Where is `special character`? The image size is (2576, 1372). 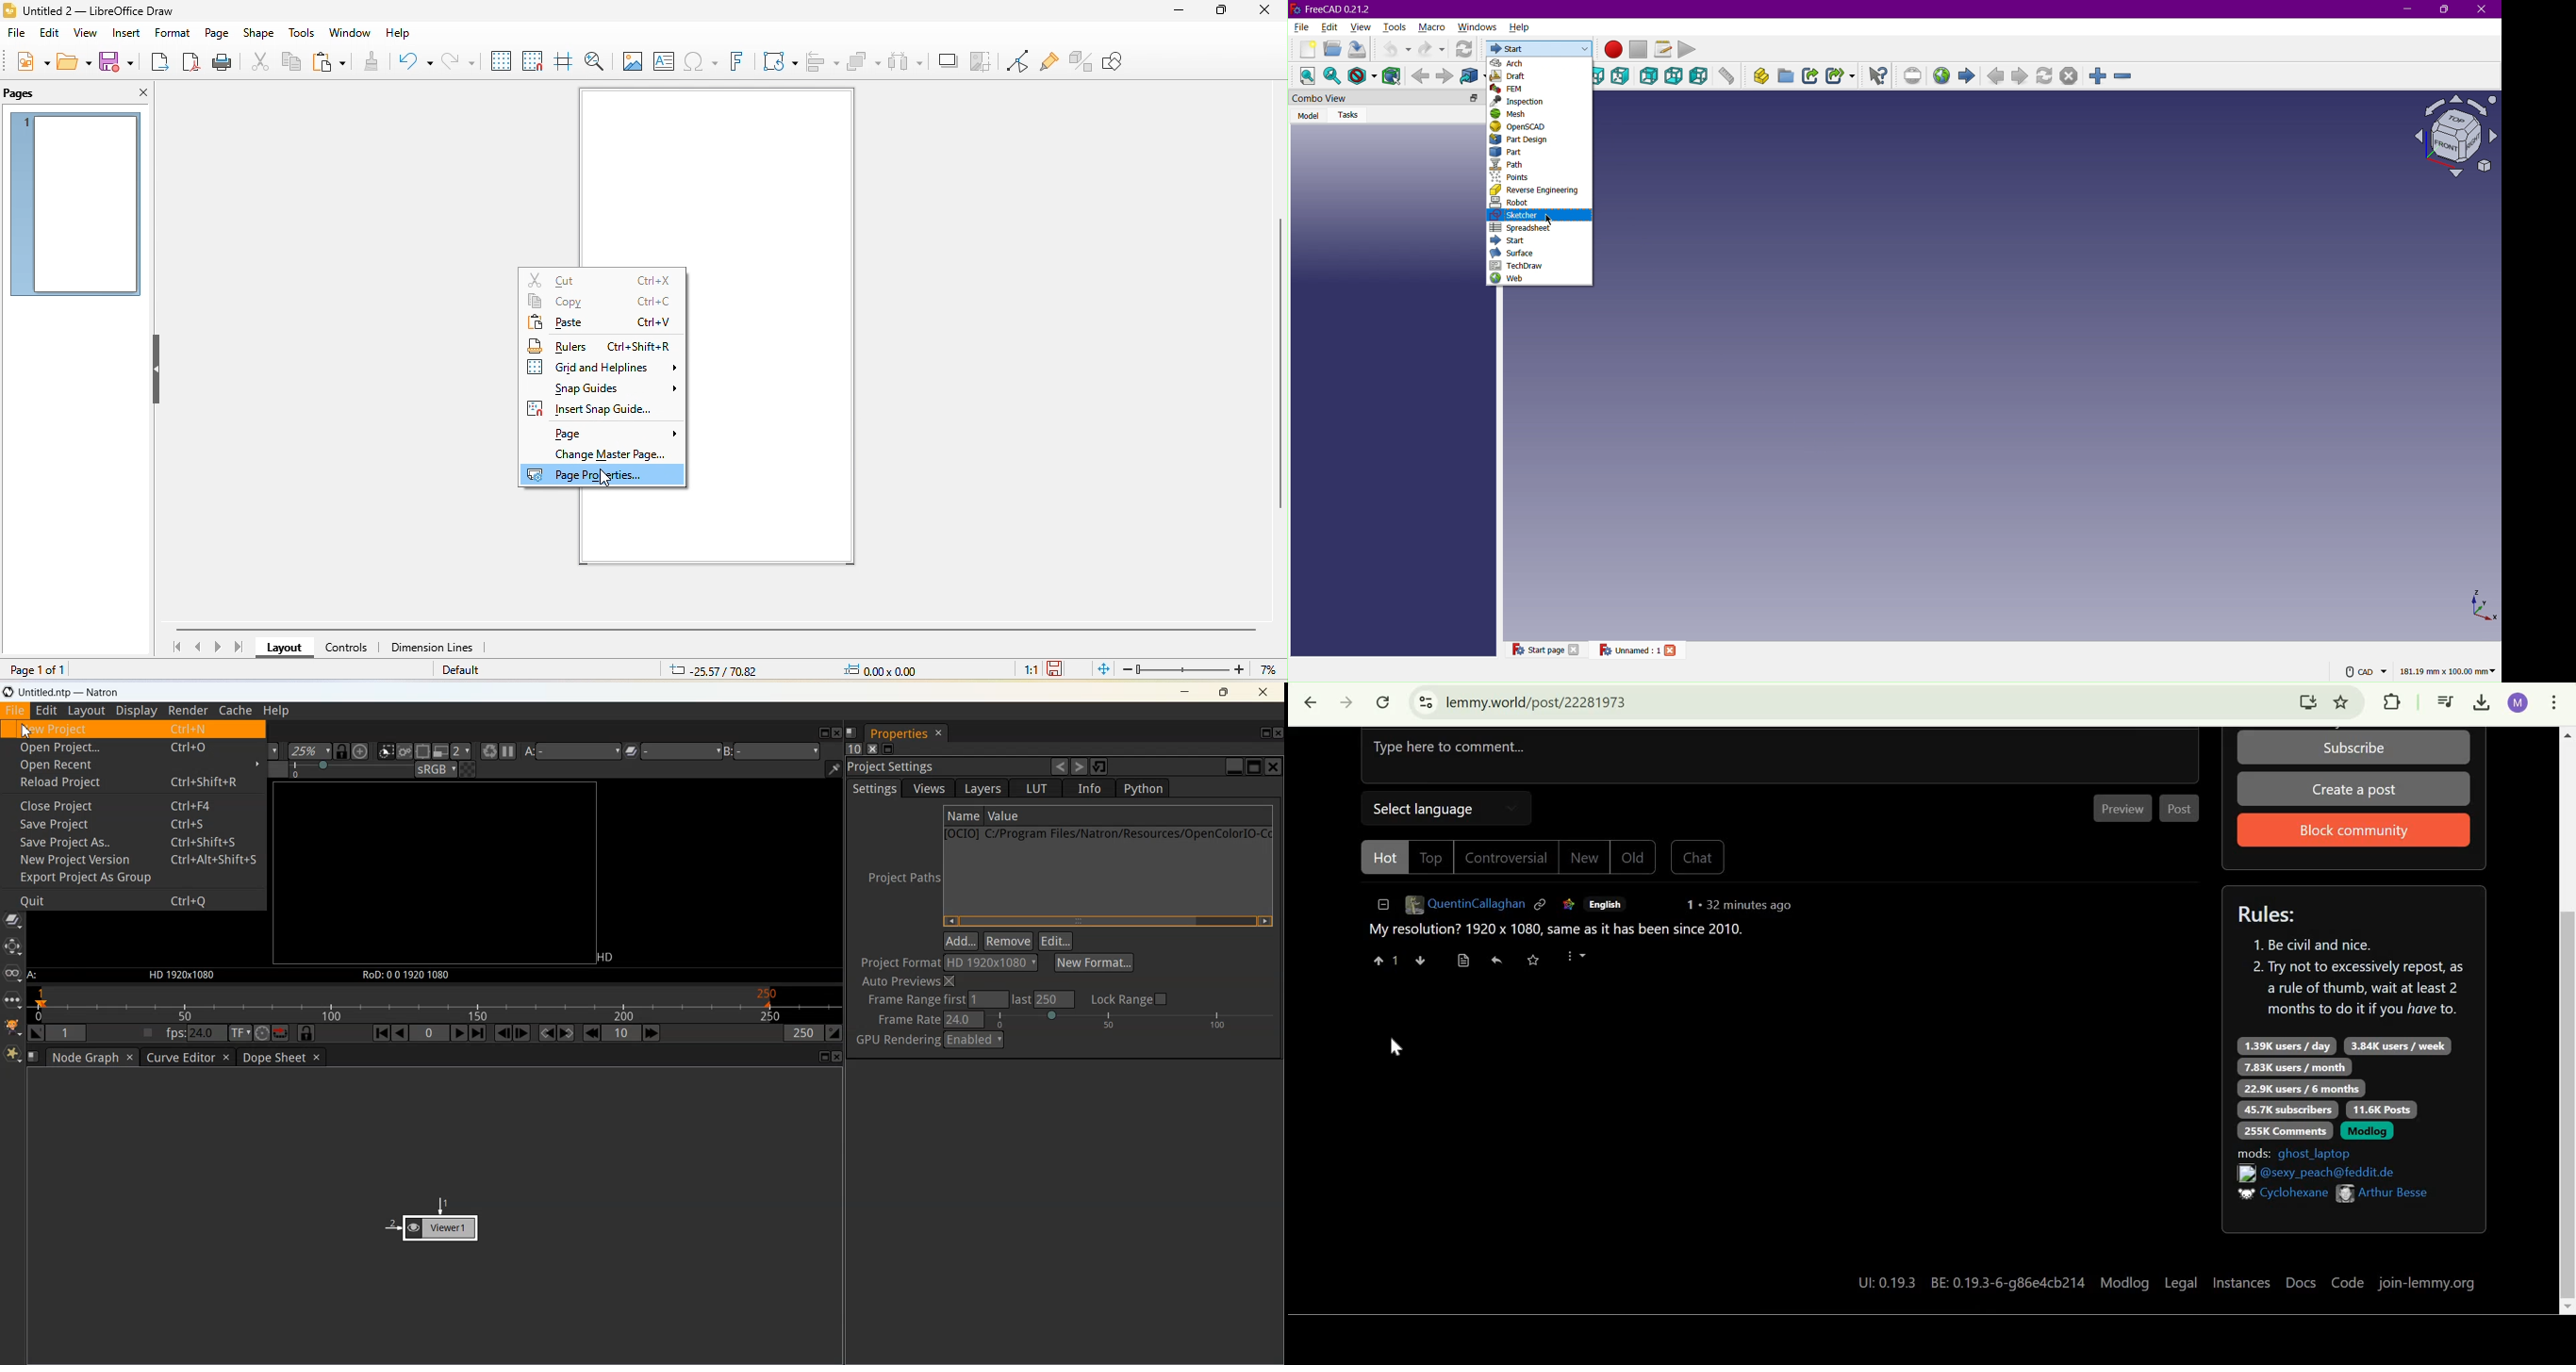 special character is located at coordinates (700, 62).